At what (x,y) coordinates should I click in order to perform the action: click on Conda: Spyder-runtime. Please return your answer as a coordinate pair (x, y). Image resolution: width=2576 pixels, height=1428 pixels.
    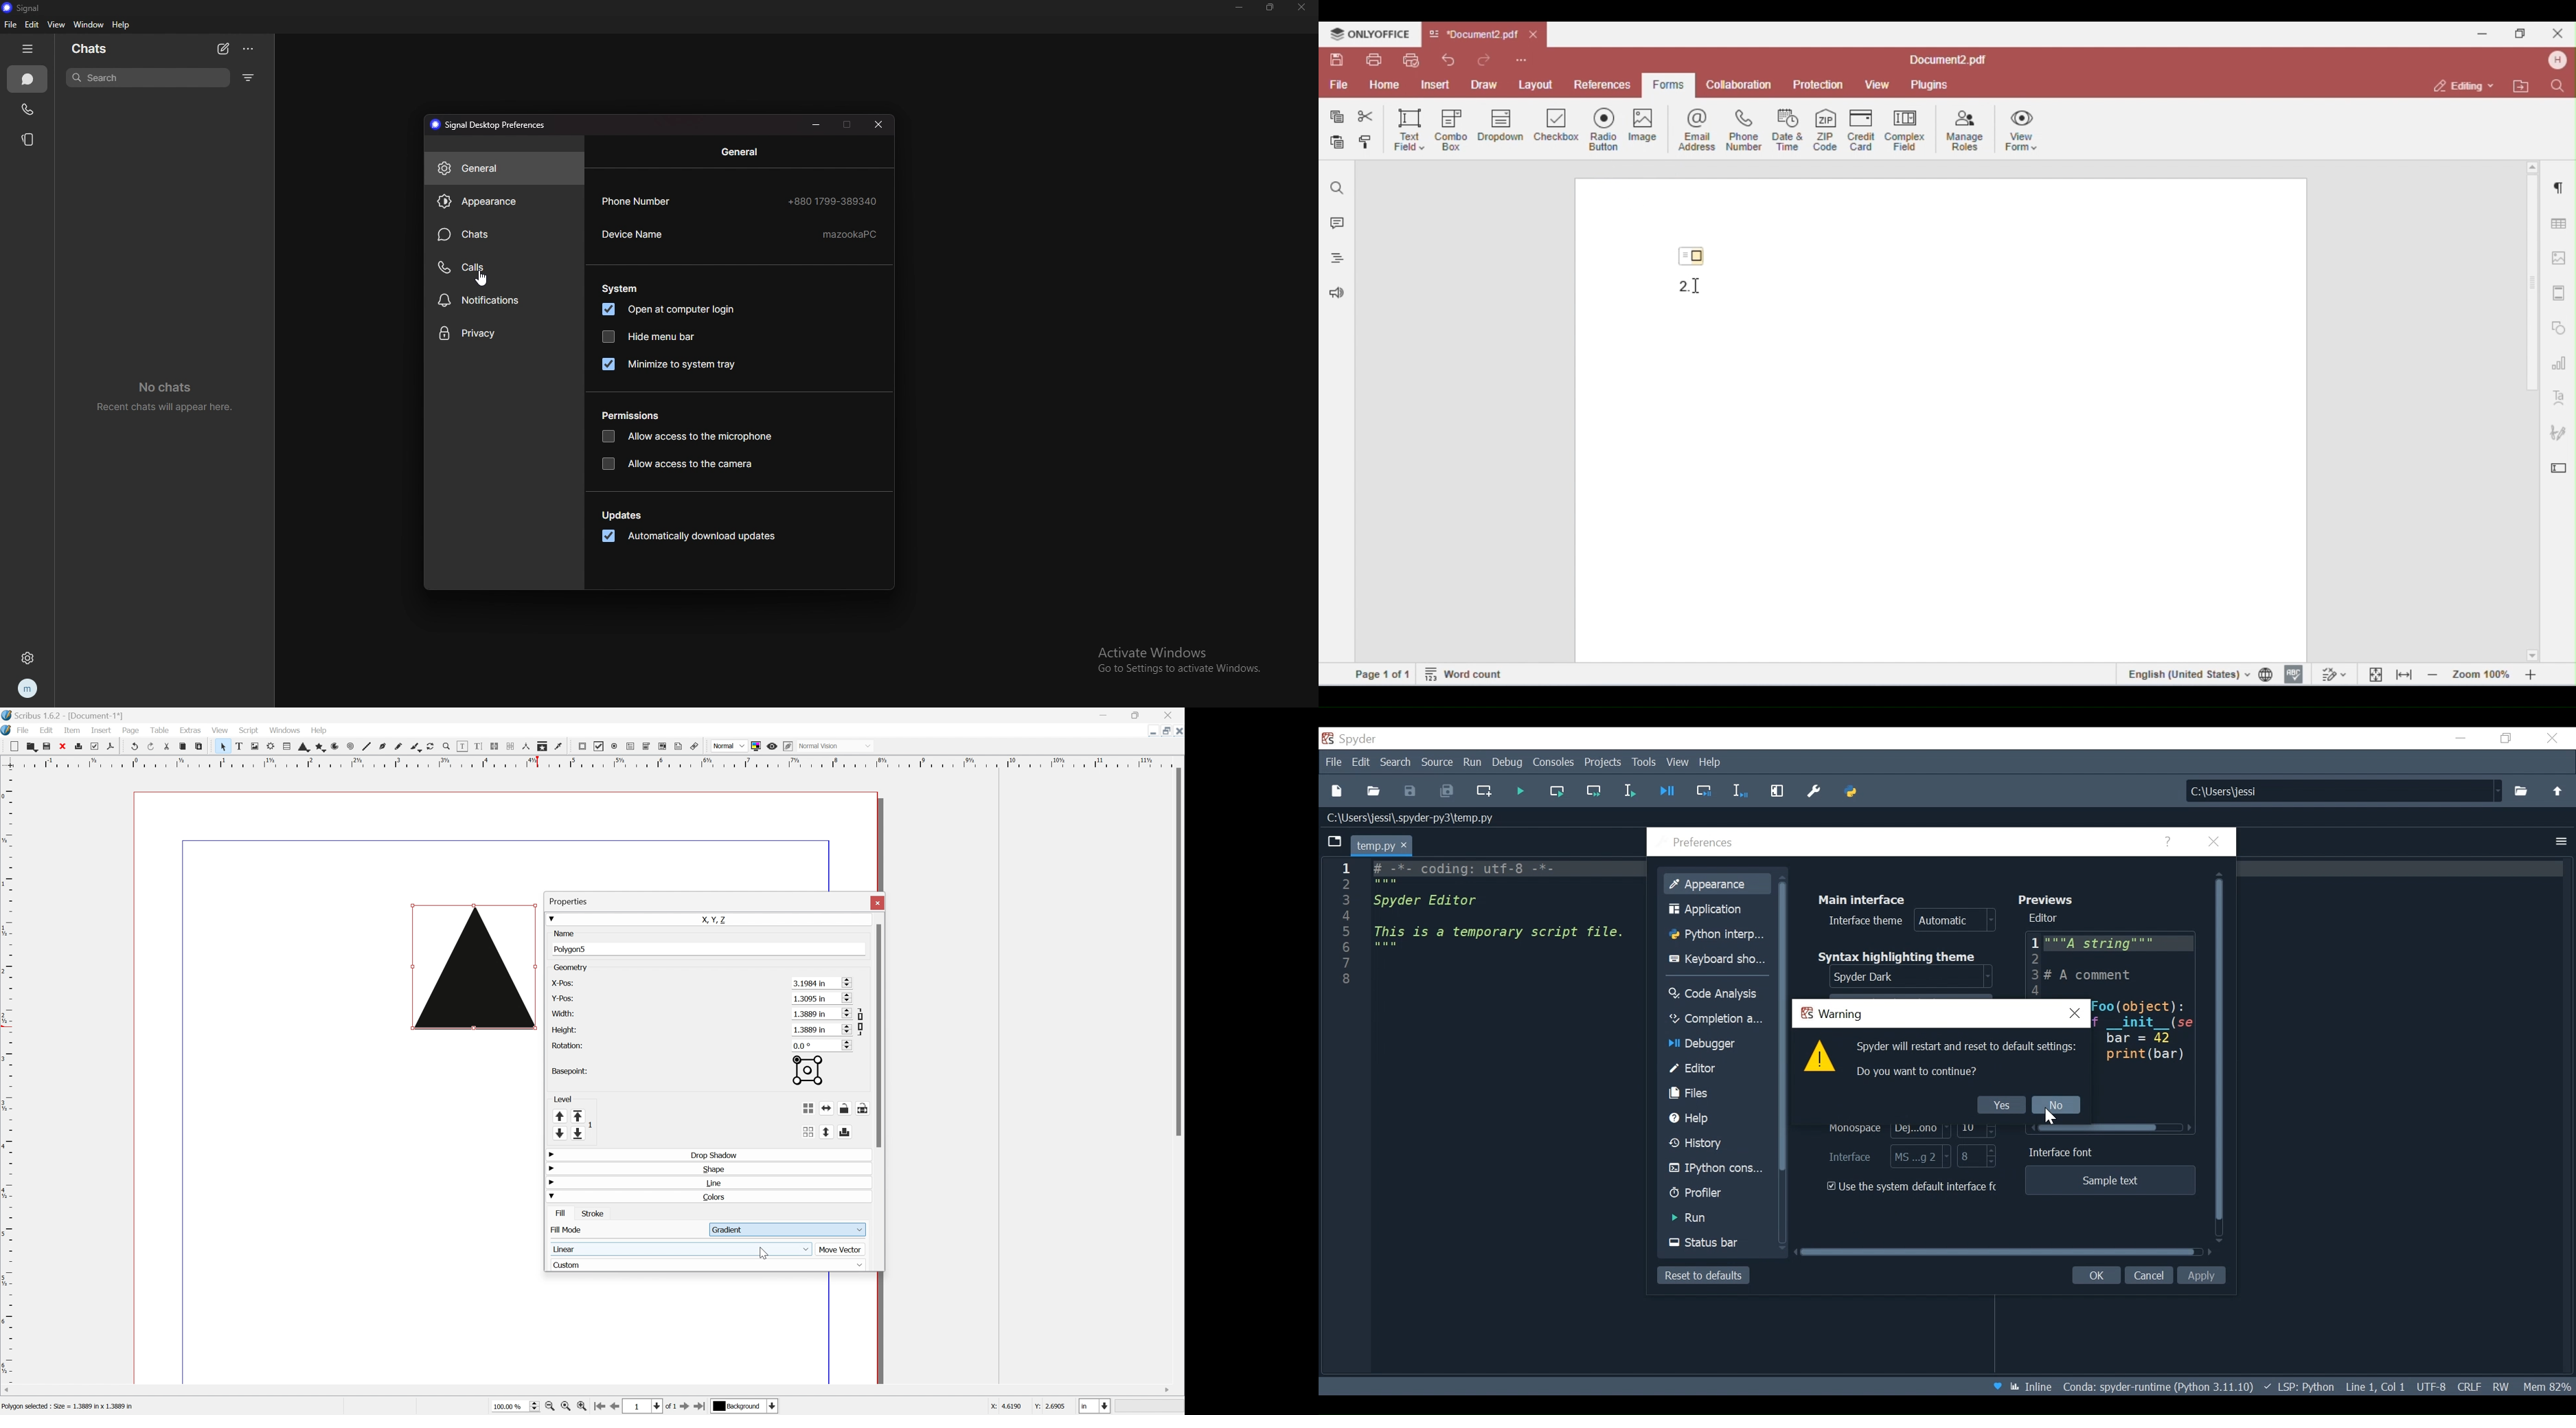
    Looking at the image, I should click on (2157, 1387).